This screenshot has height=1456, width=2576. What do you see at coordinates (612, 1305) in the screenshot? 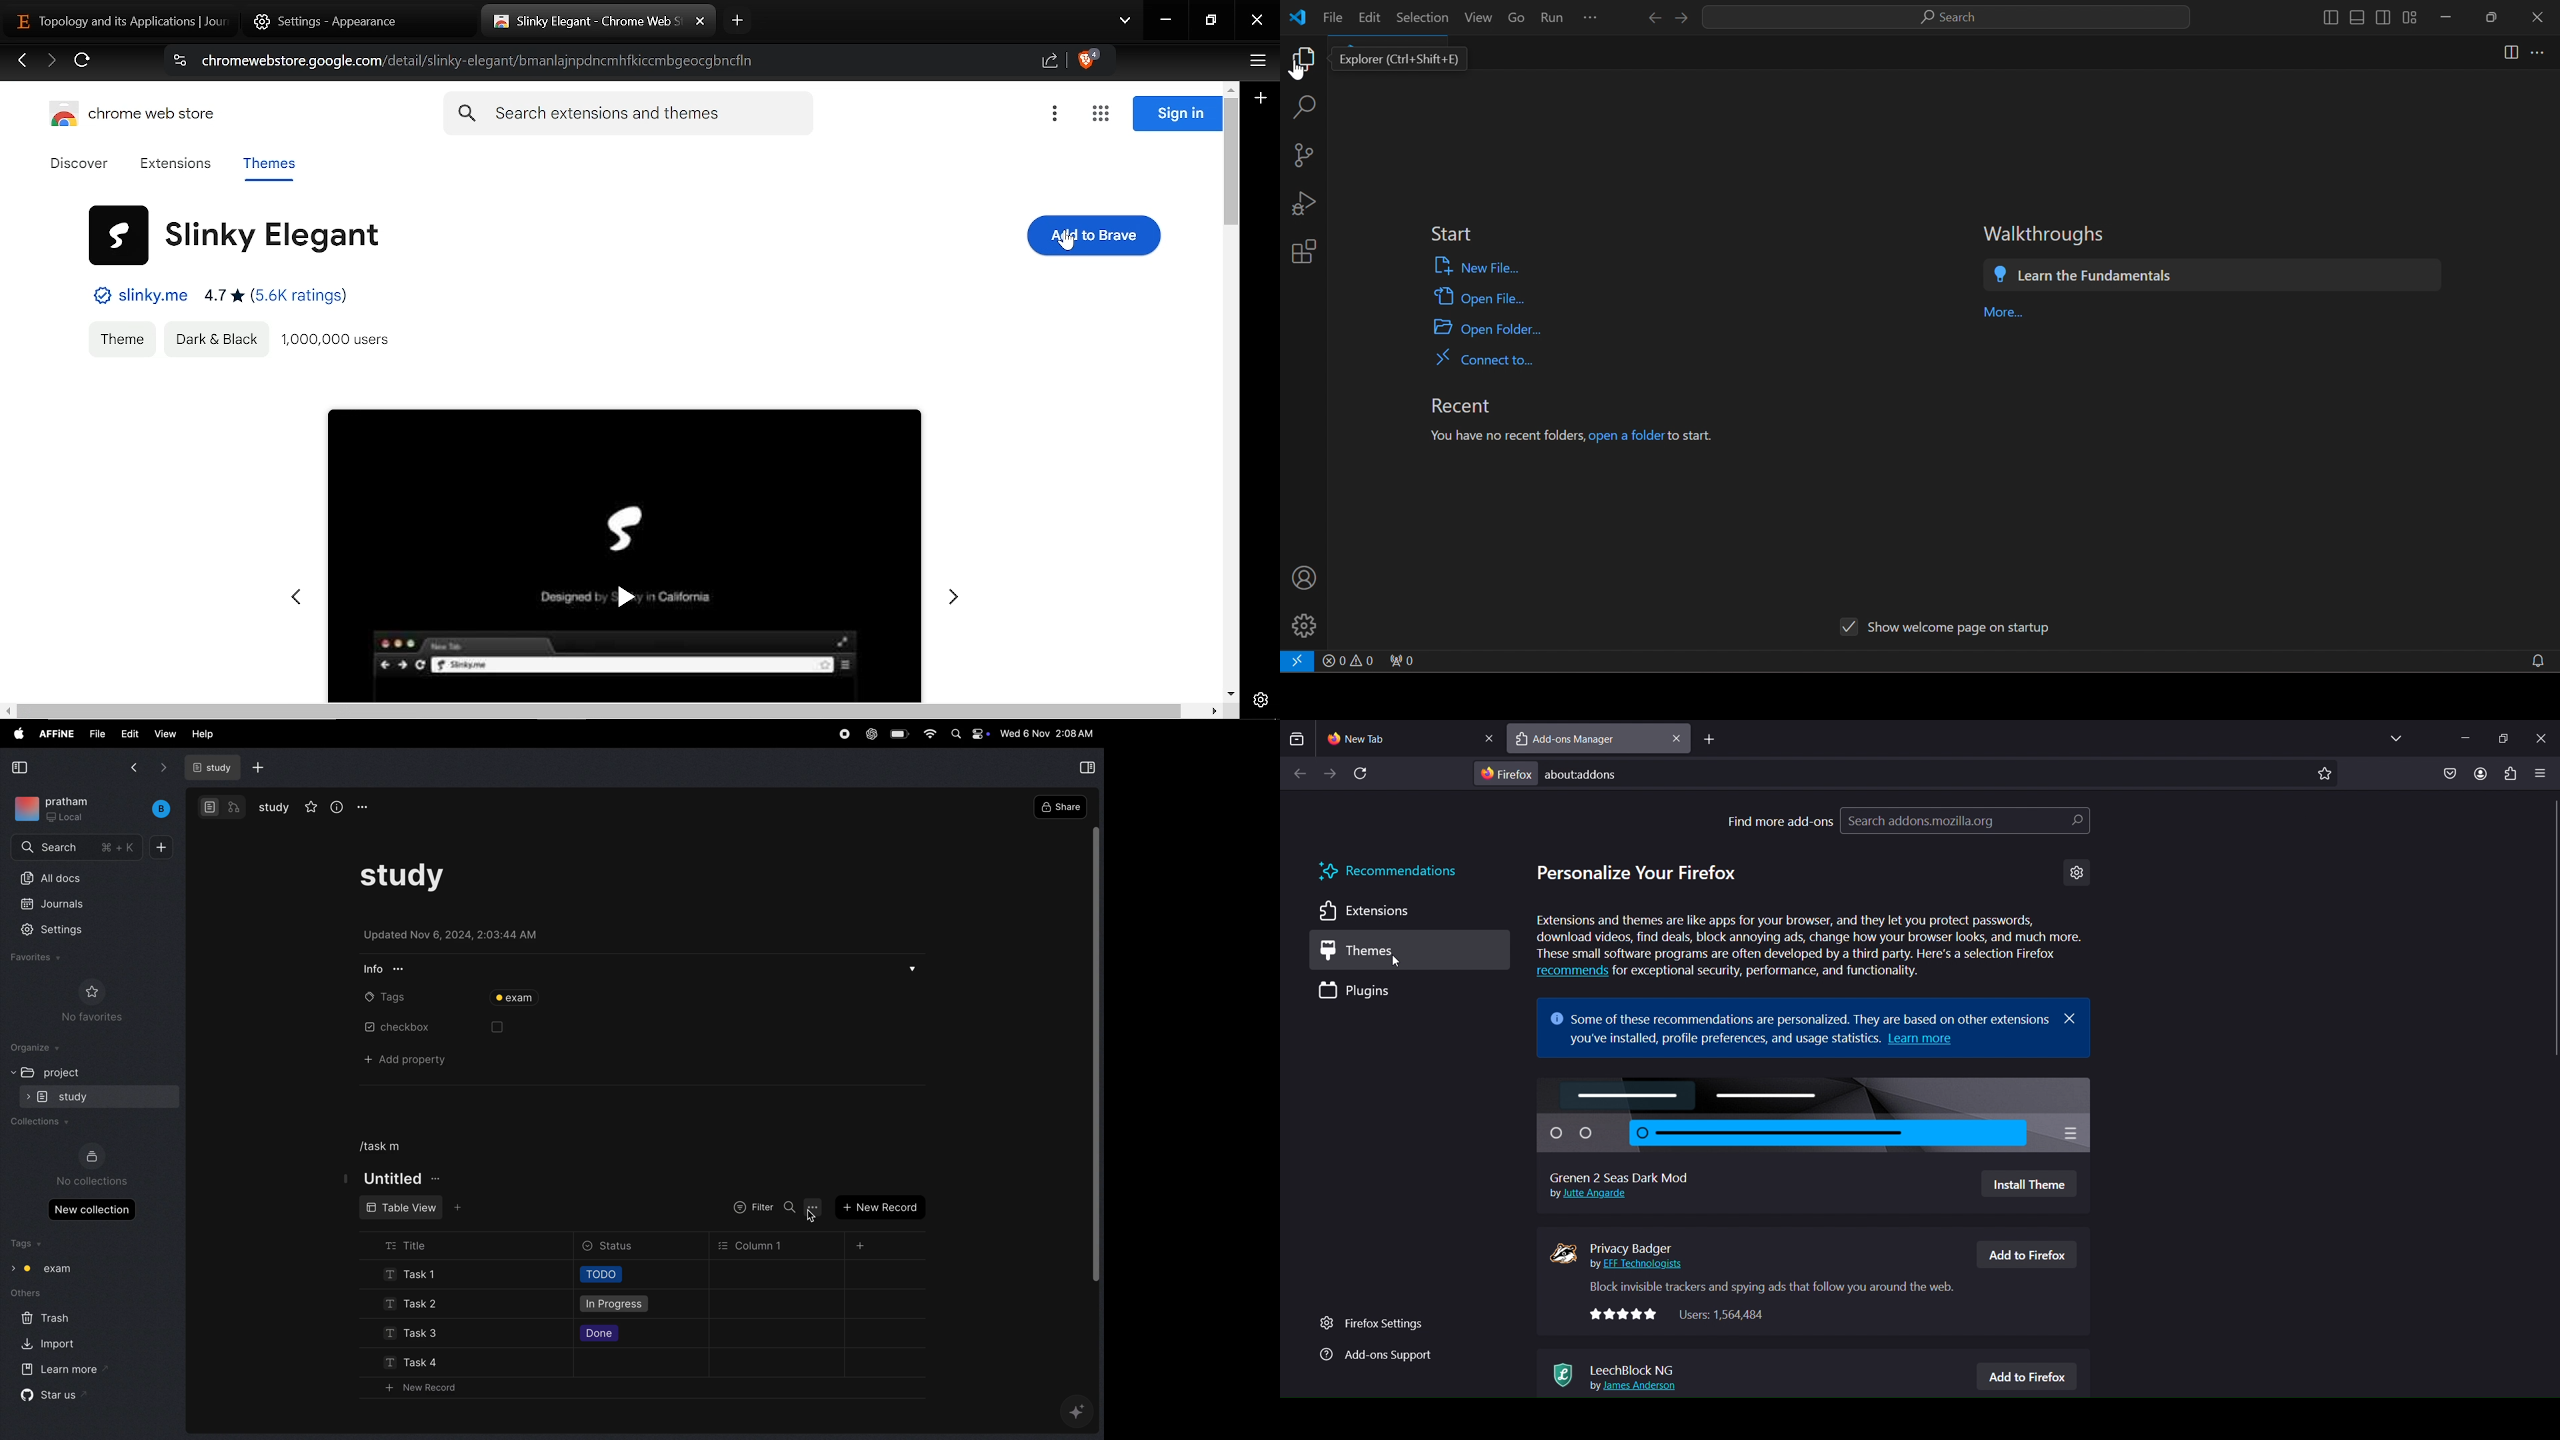
I see `in progress` at bounding box center [612, 1305].